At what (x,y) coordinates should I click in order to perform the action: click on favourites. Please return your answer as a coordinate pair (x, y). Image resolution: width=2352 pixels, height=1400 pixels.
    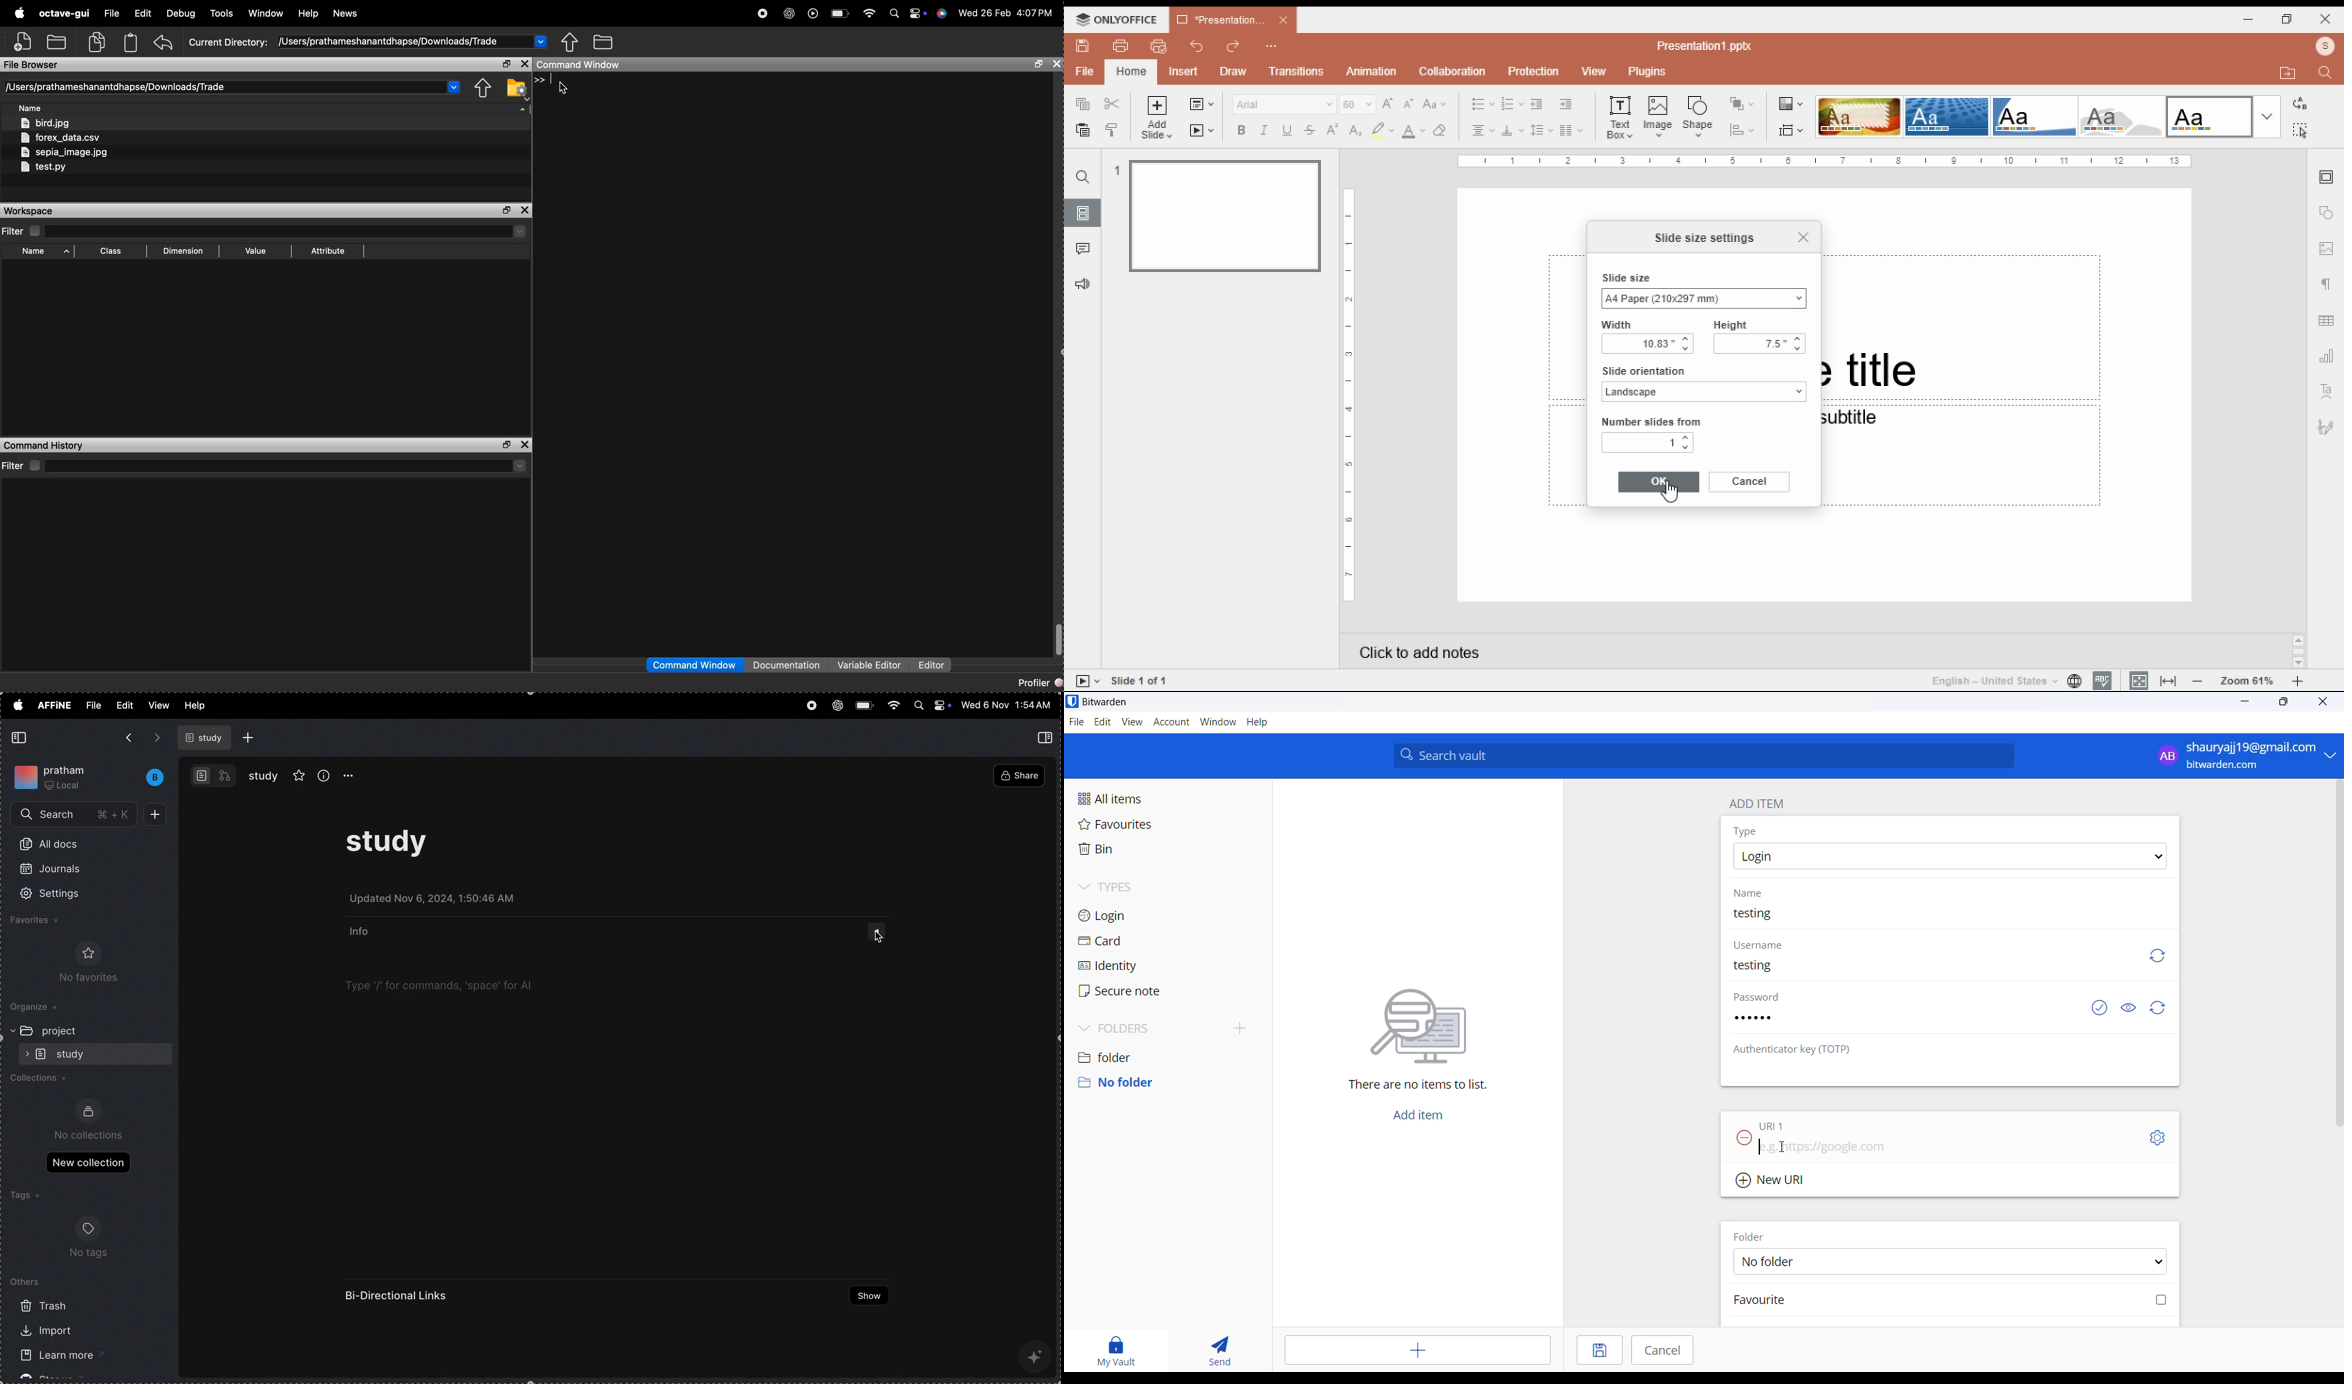
    Looking at the image, I should click on (299, 774).